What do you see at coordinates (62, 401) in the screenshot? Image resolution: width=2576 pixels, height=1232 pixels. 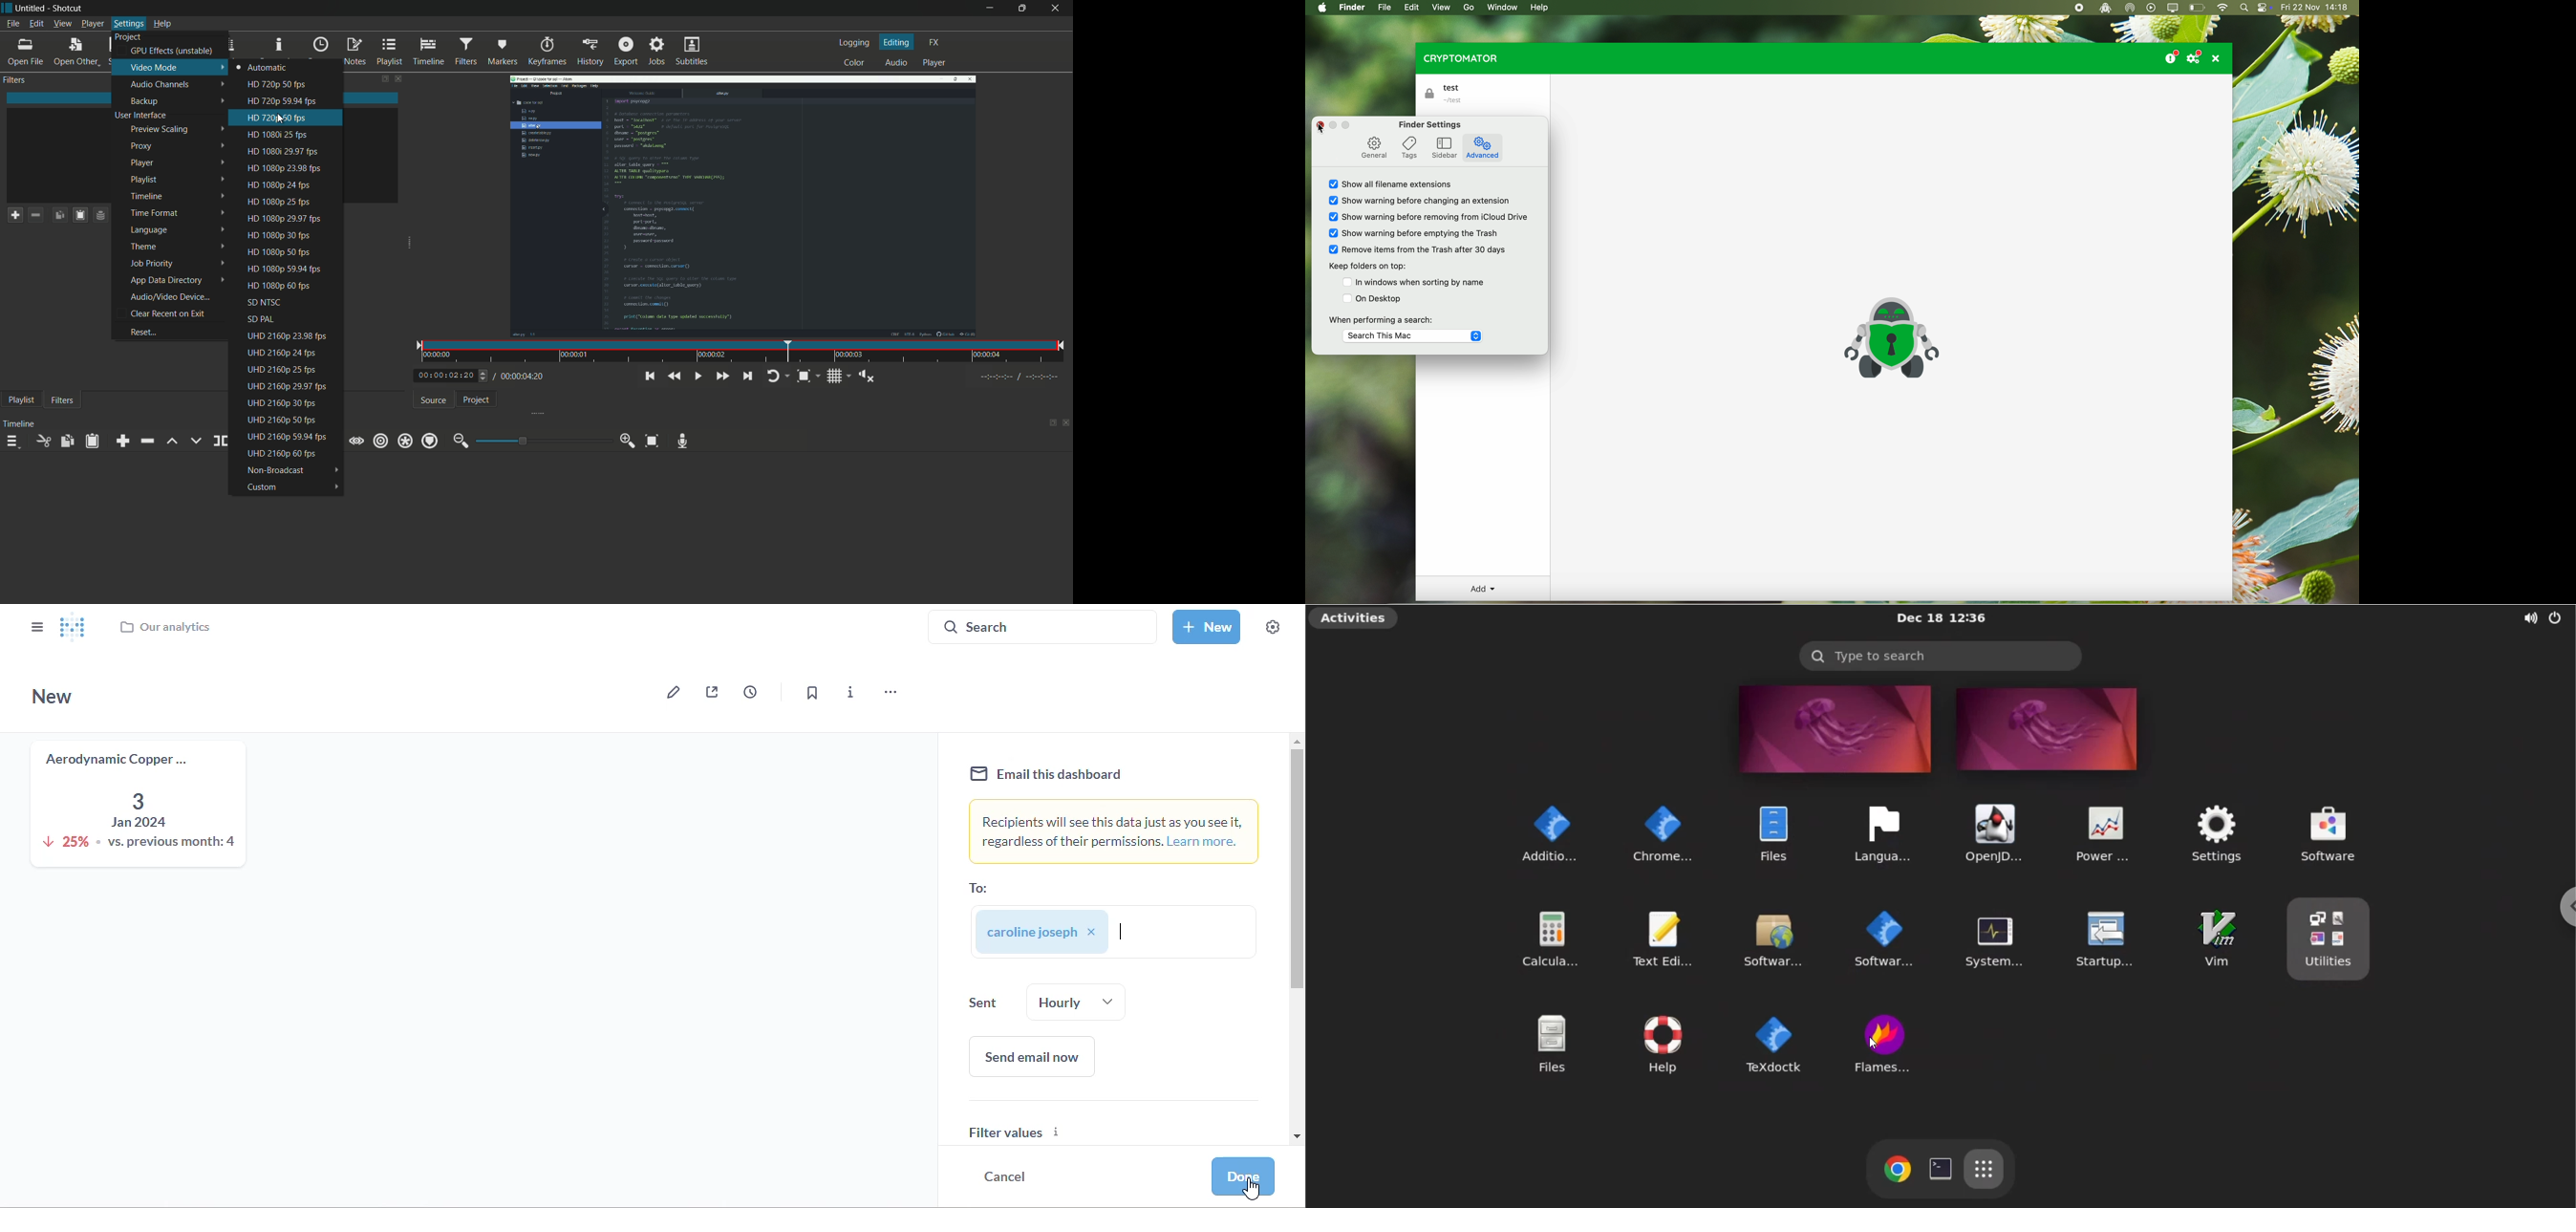 I see `filters` at bounding box center [62, 401].